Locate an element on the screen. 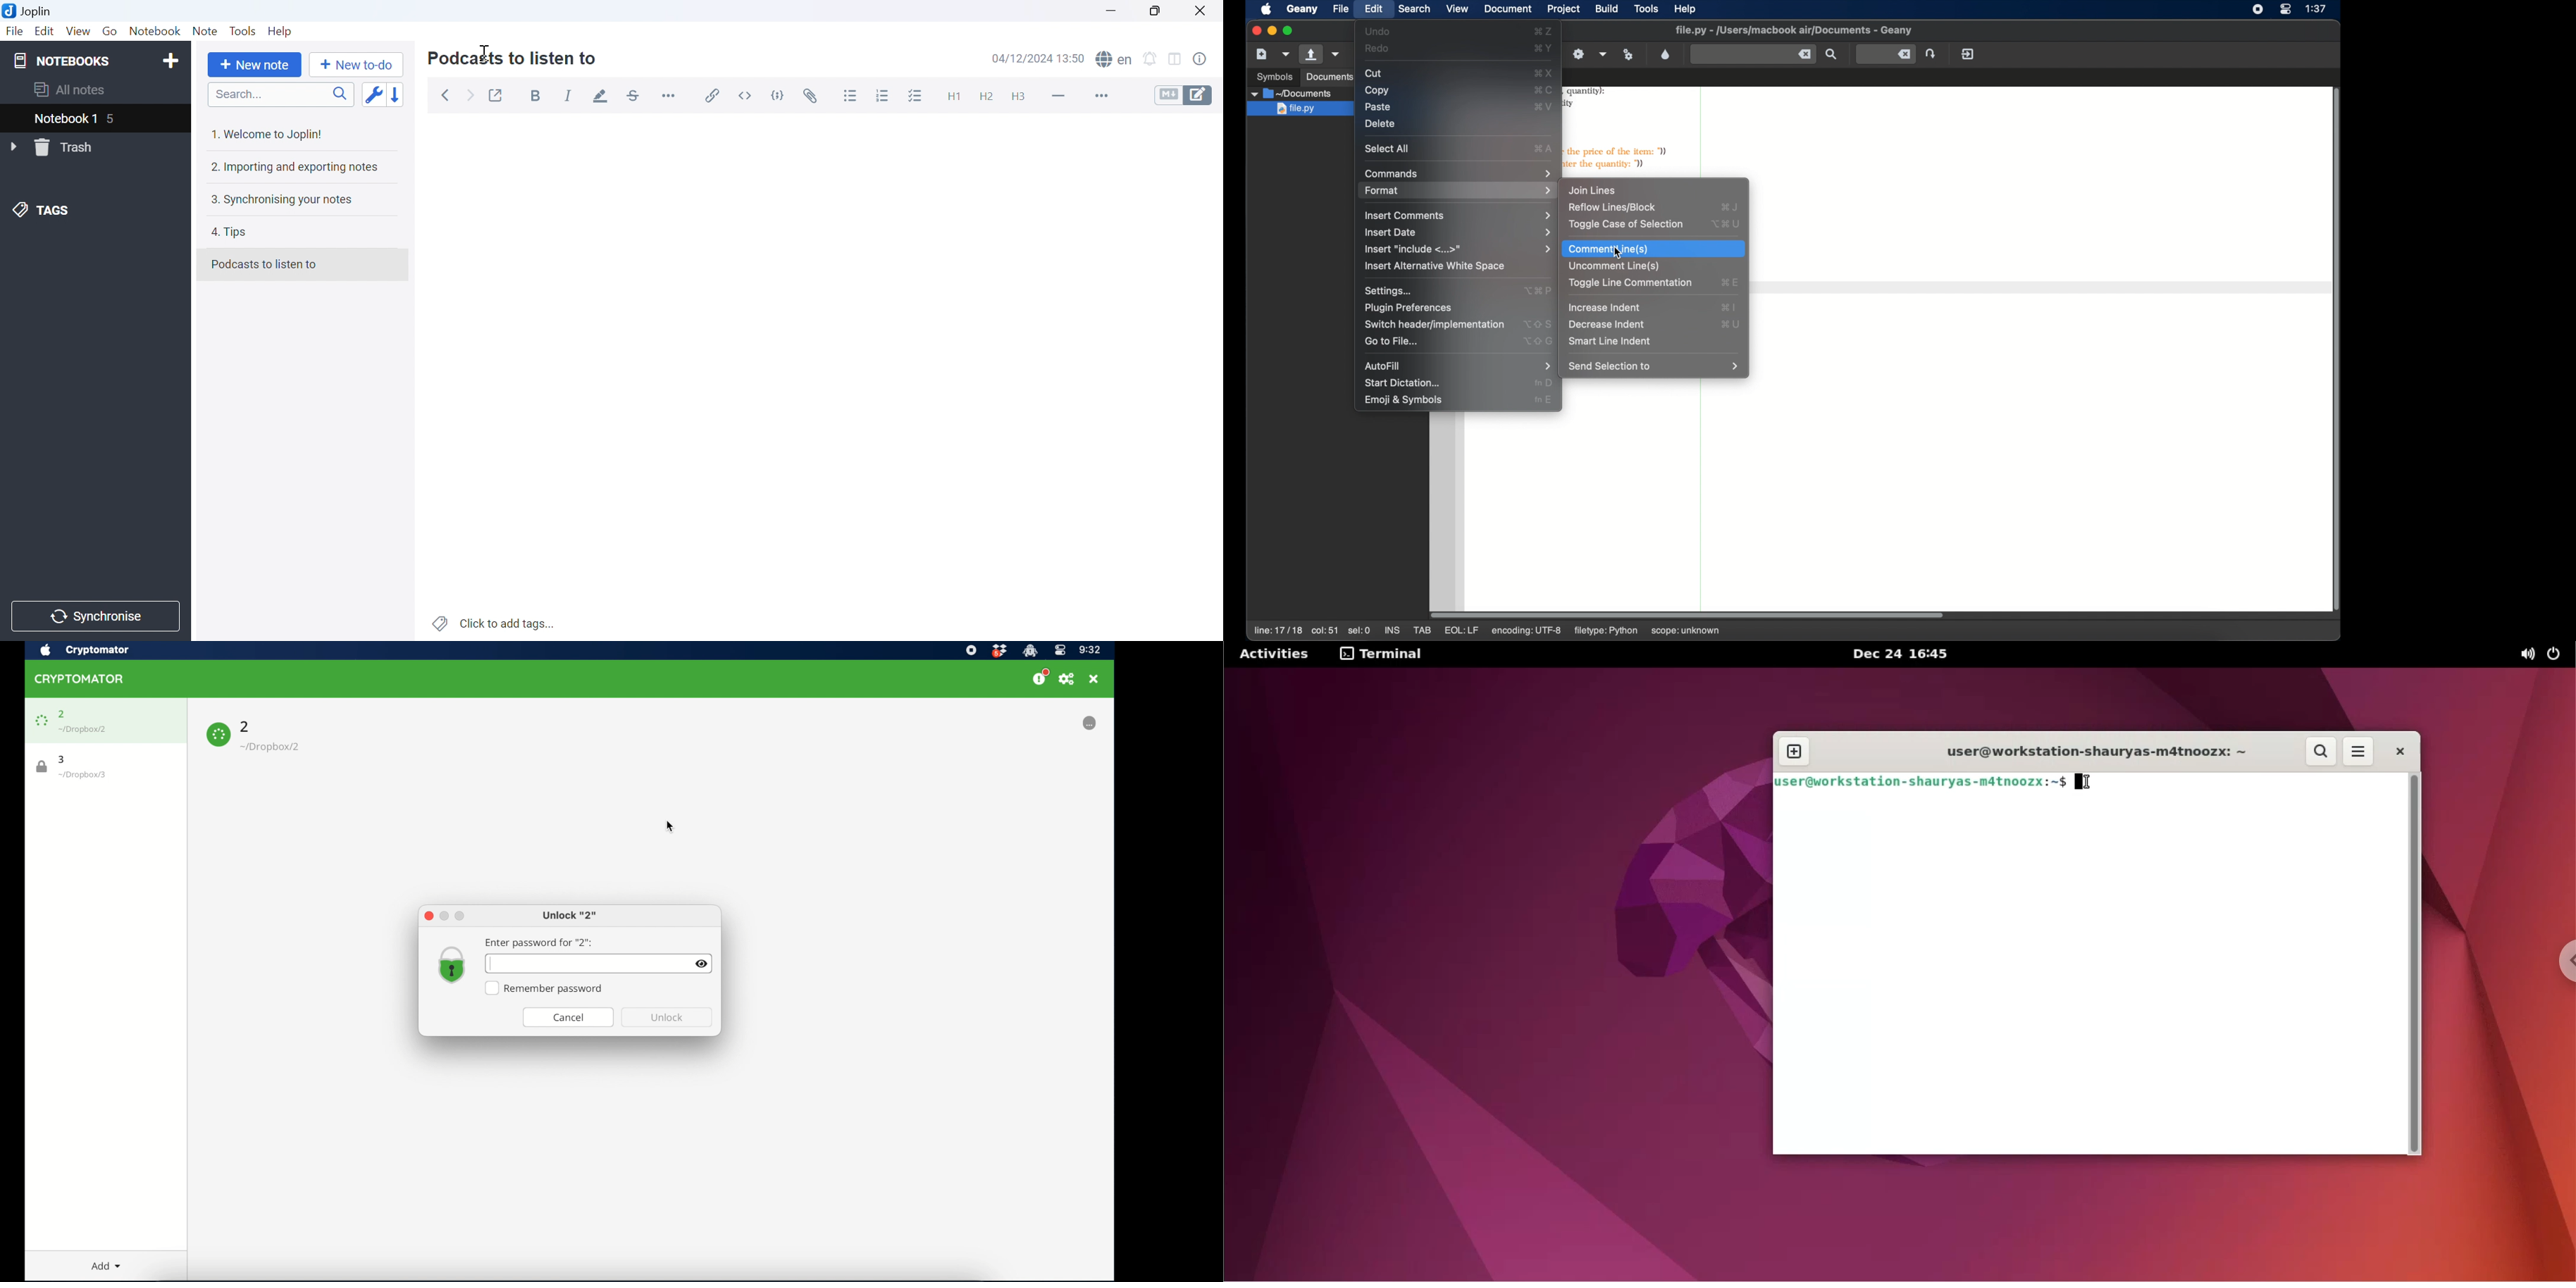 This screenshot has width=2576, height=1288. select all is located at coordinates (1387, 148).